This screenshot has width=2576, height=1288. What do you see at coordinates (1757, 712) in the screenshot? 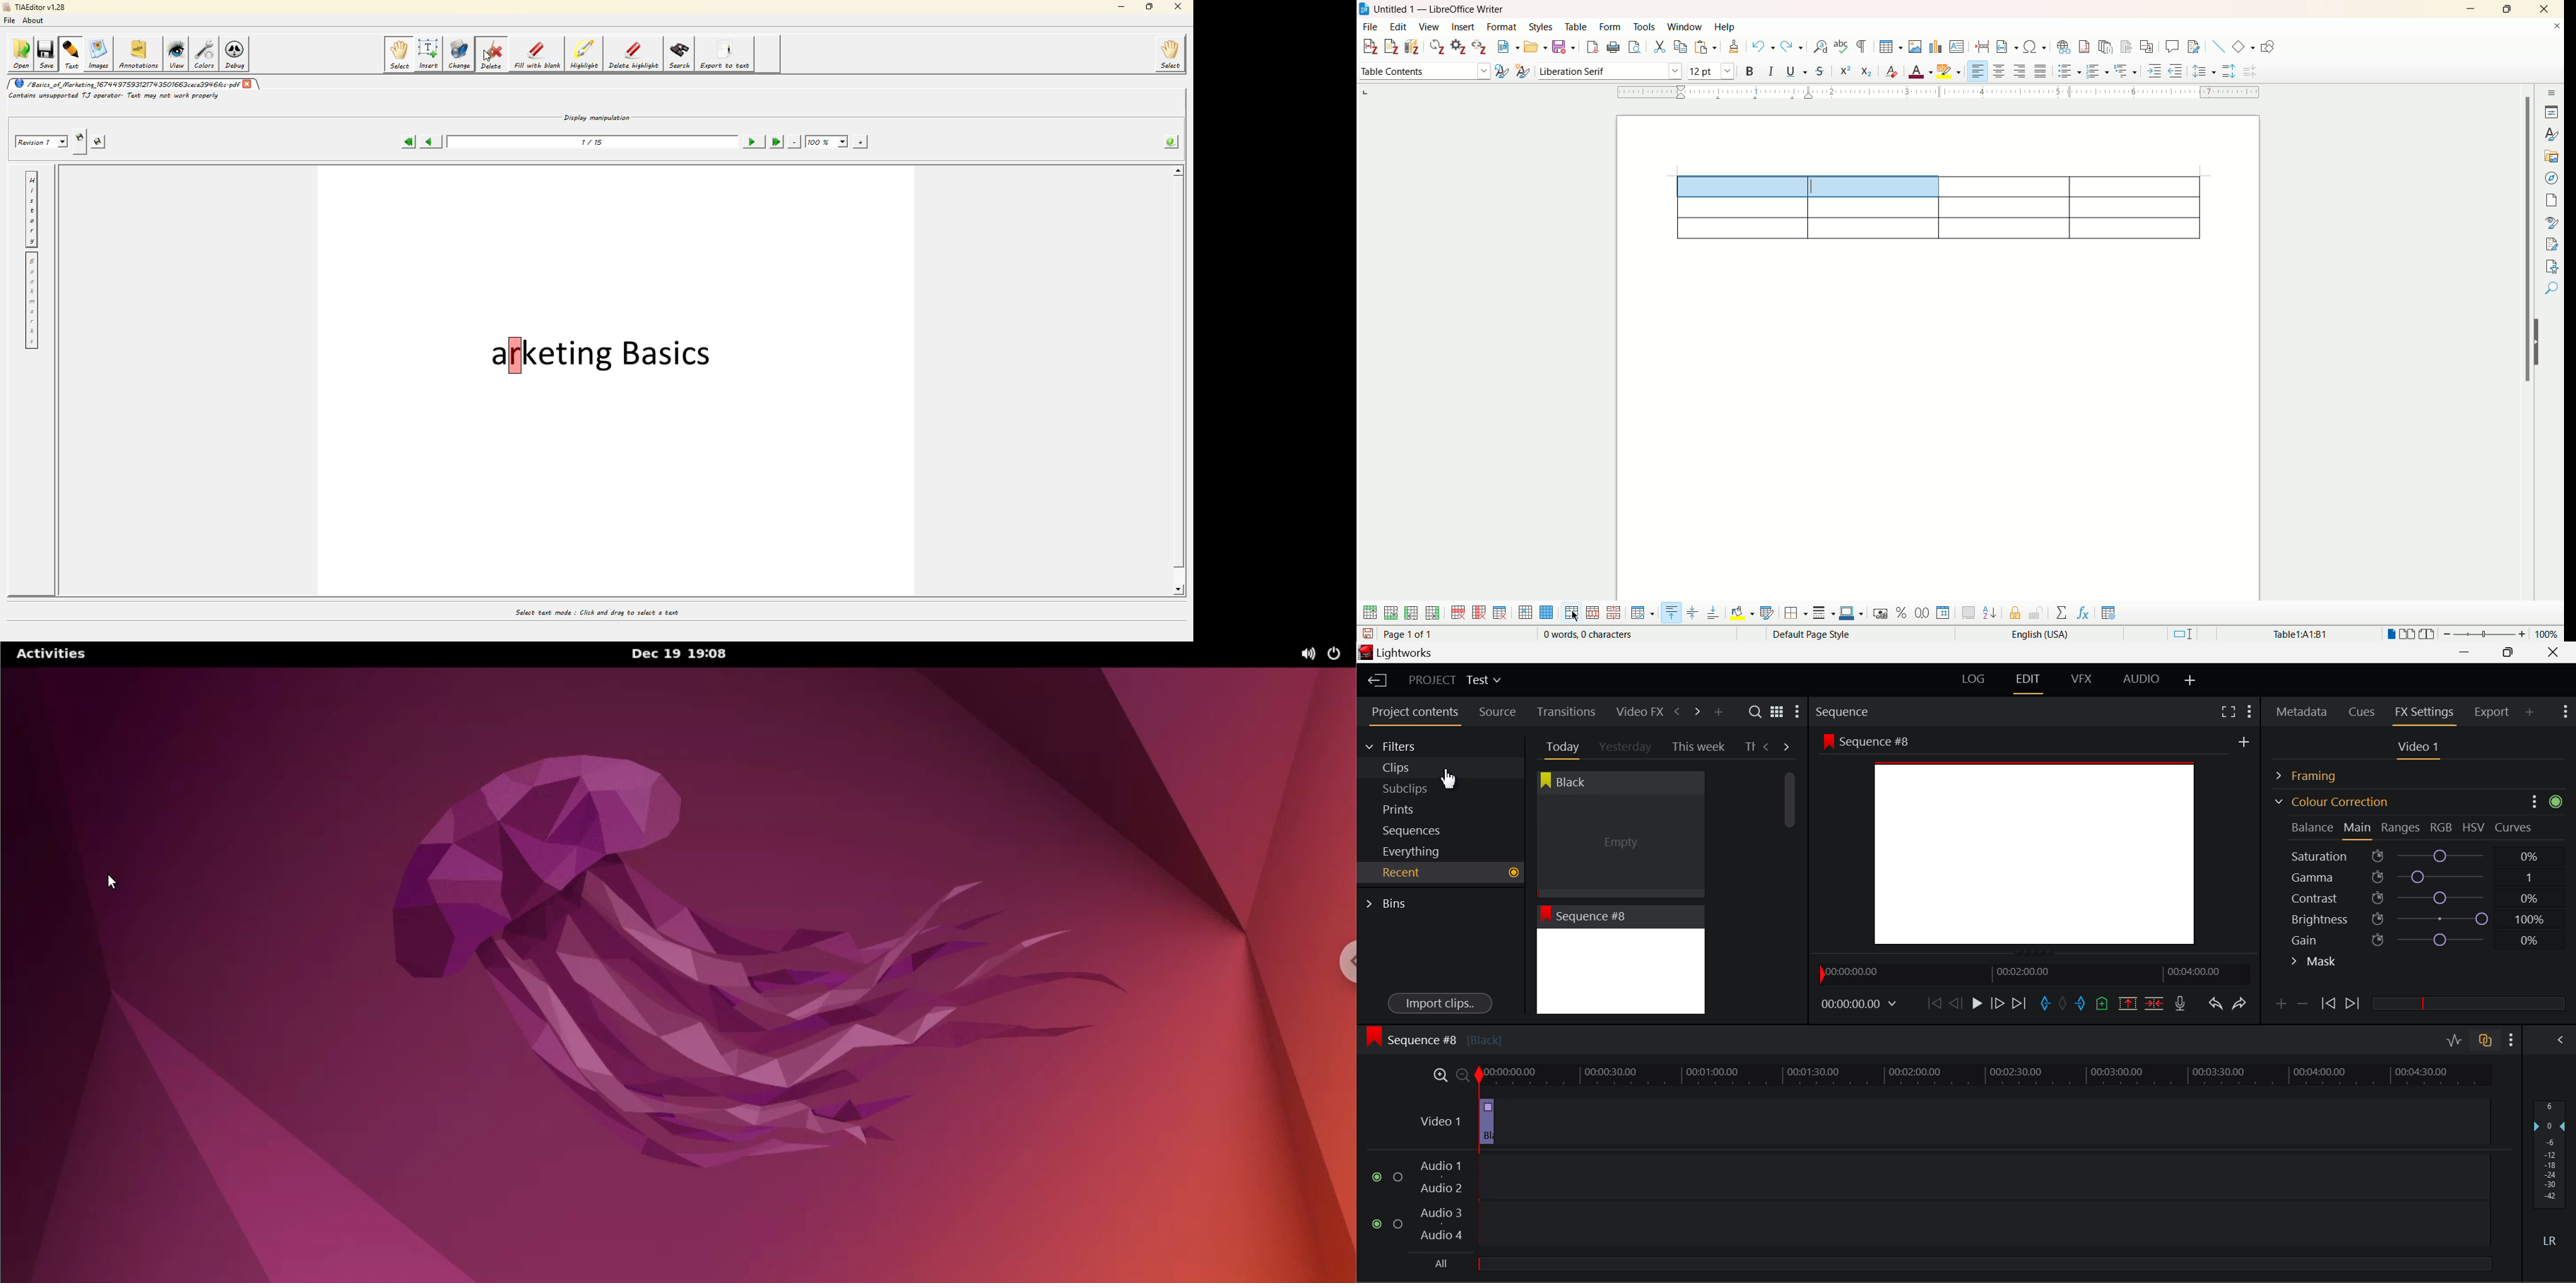
I see `Search` at bounding box center [1757, 712].